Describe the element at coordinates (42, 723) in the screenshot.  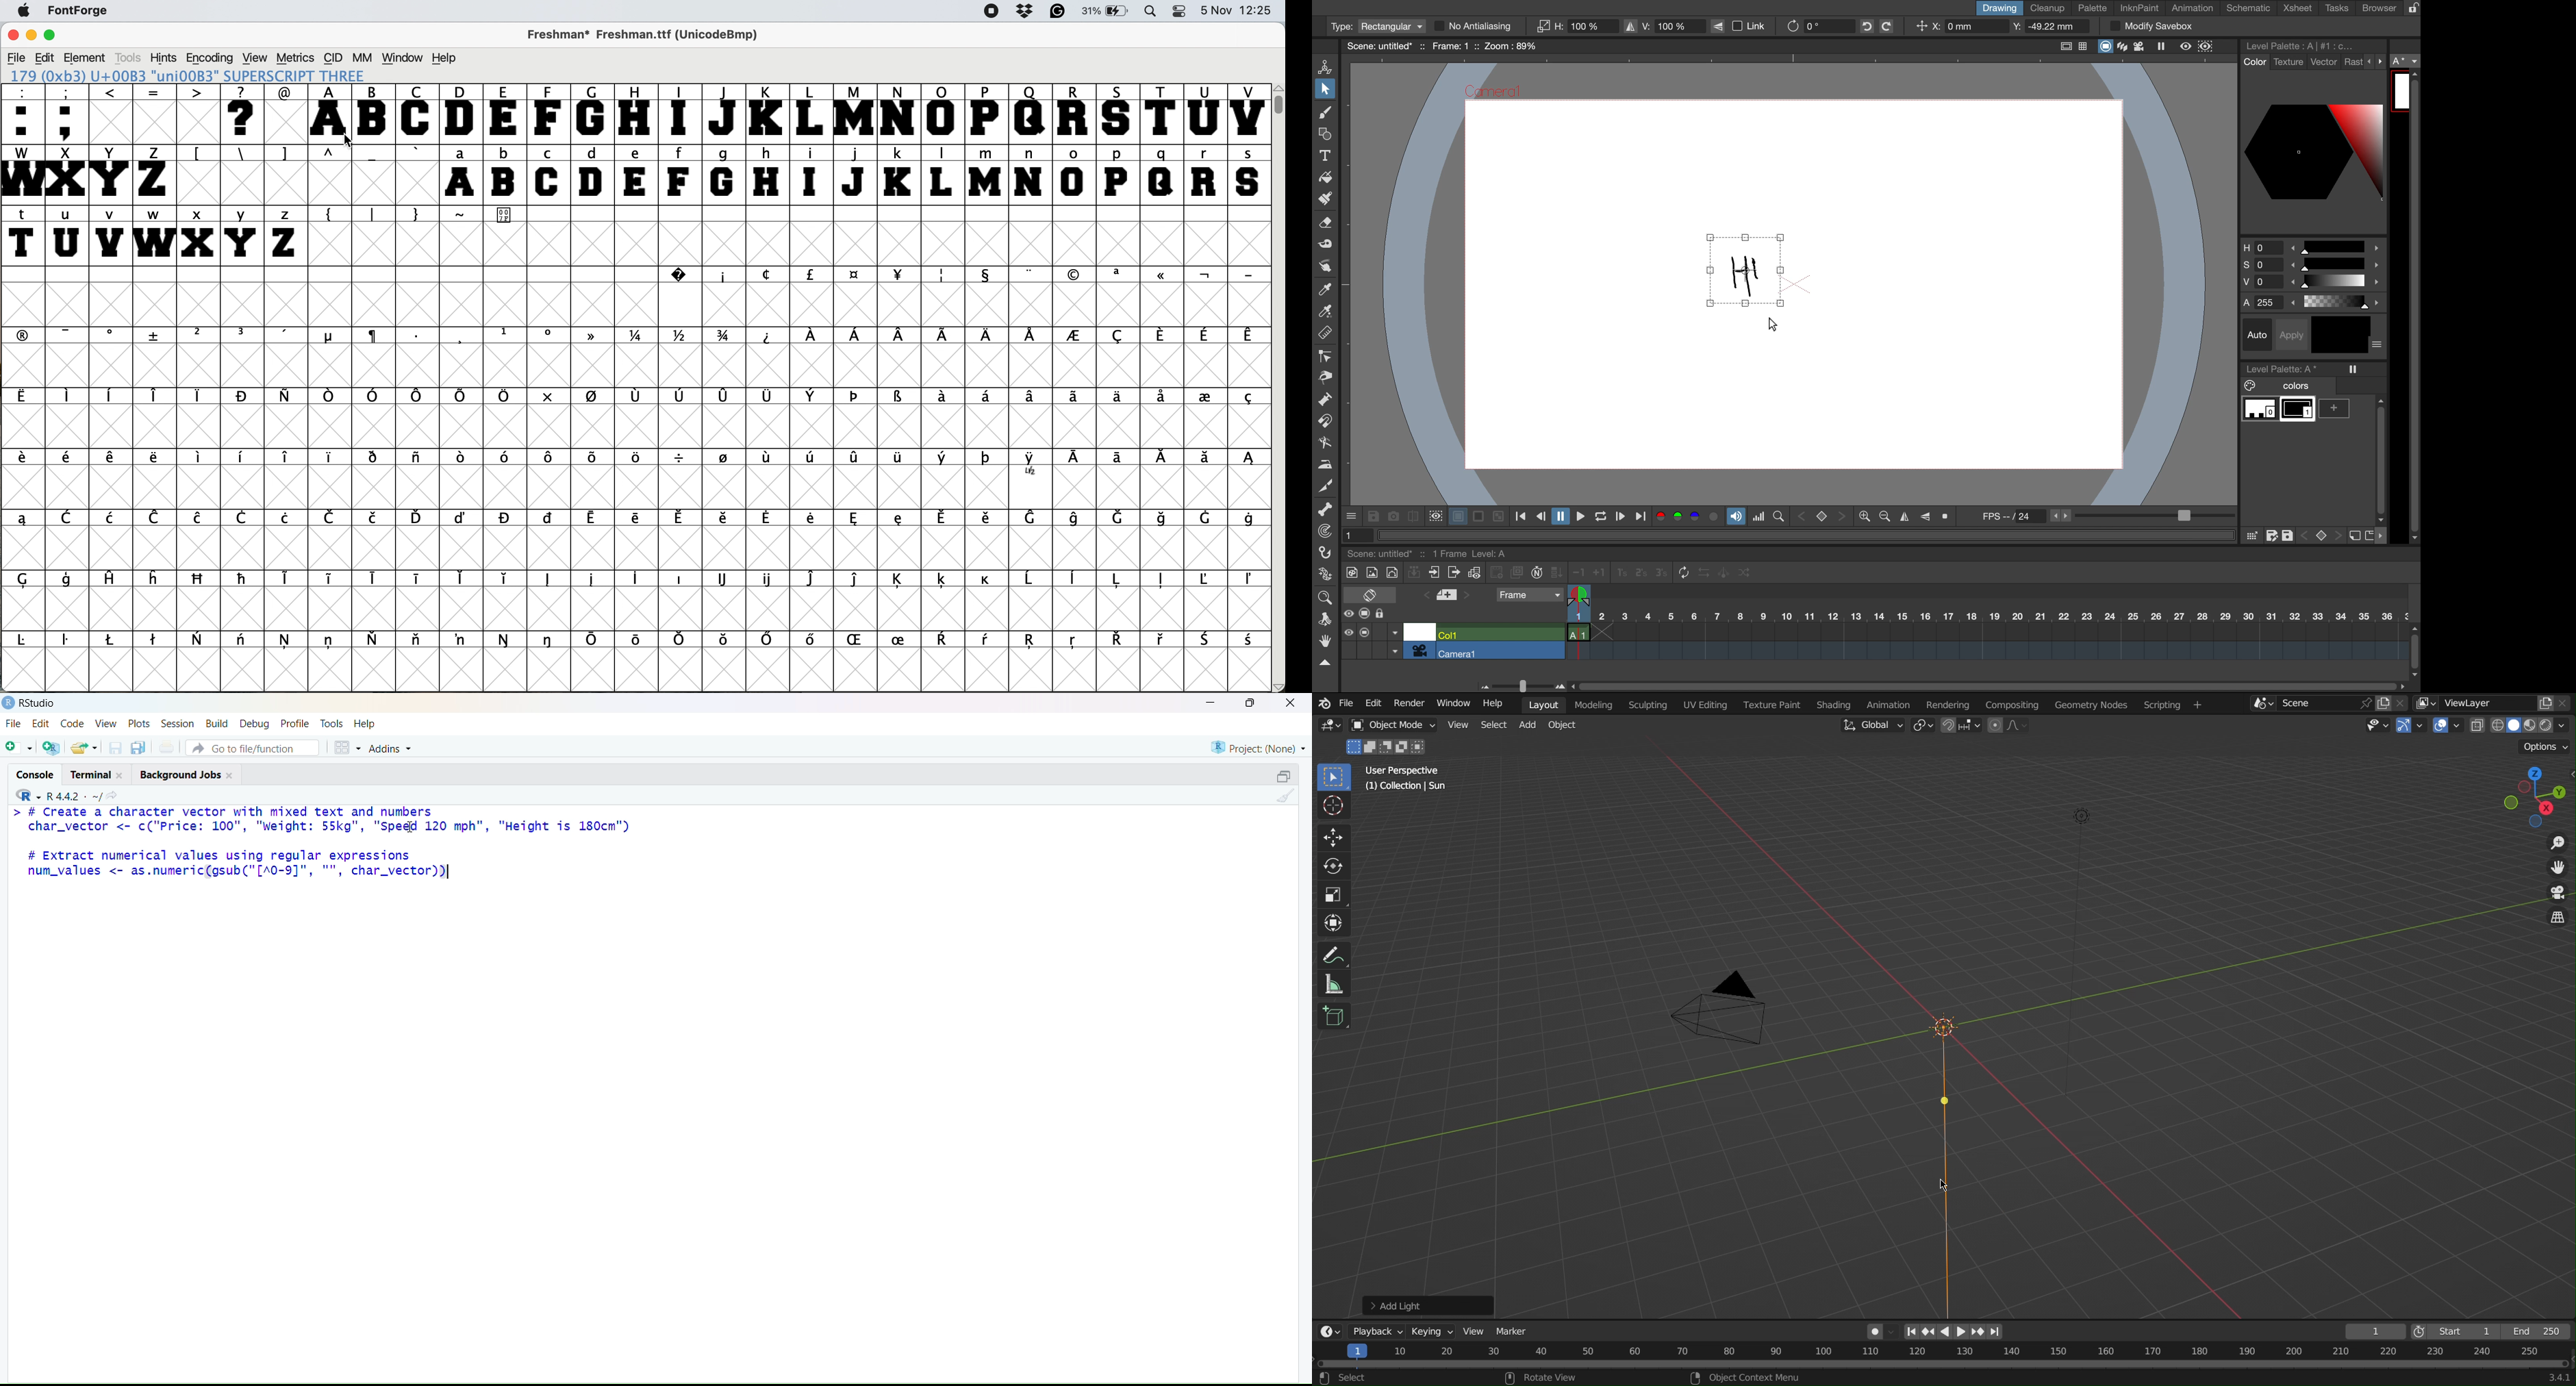
I see `edit` at that location.